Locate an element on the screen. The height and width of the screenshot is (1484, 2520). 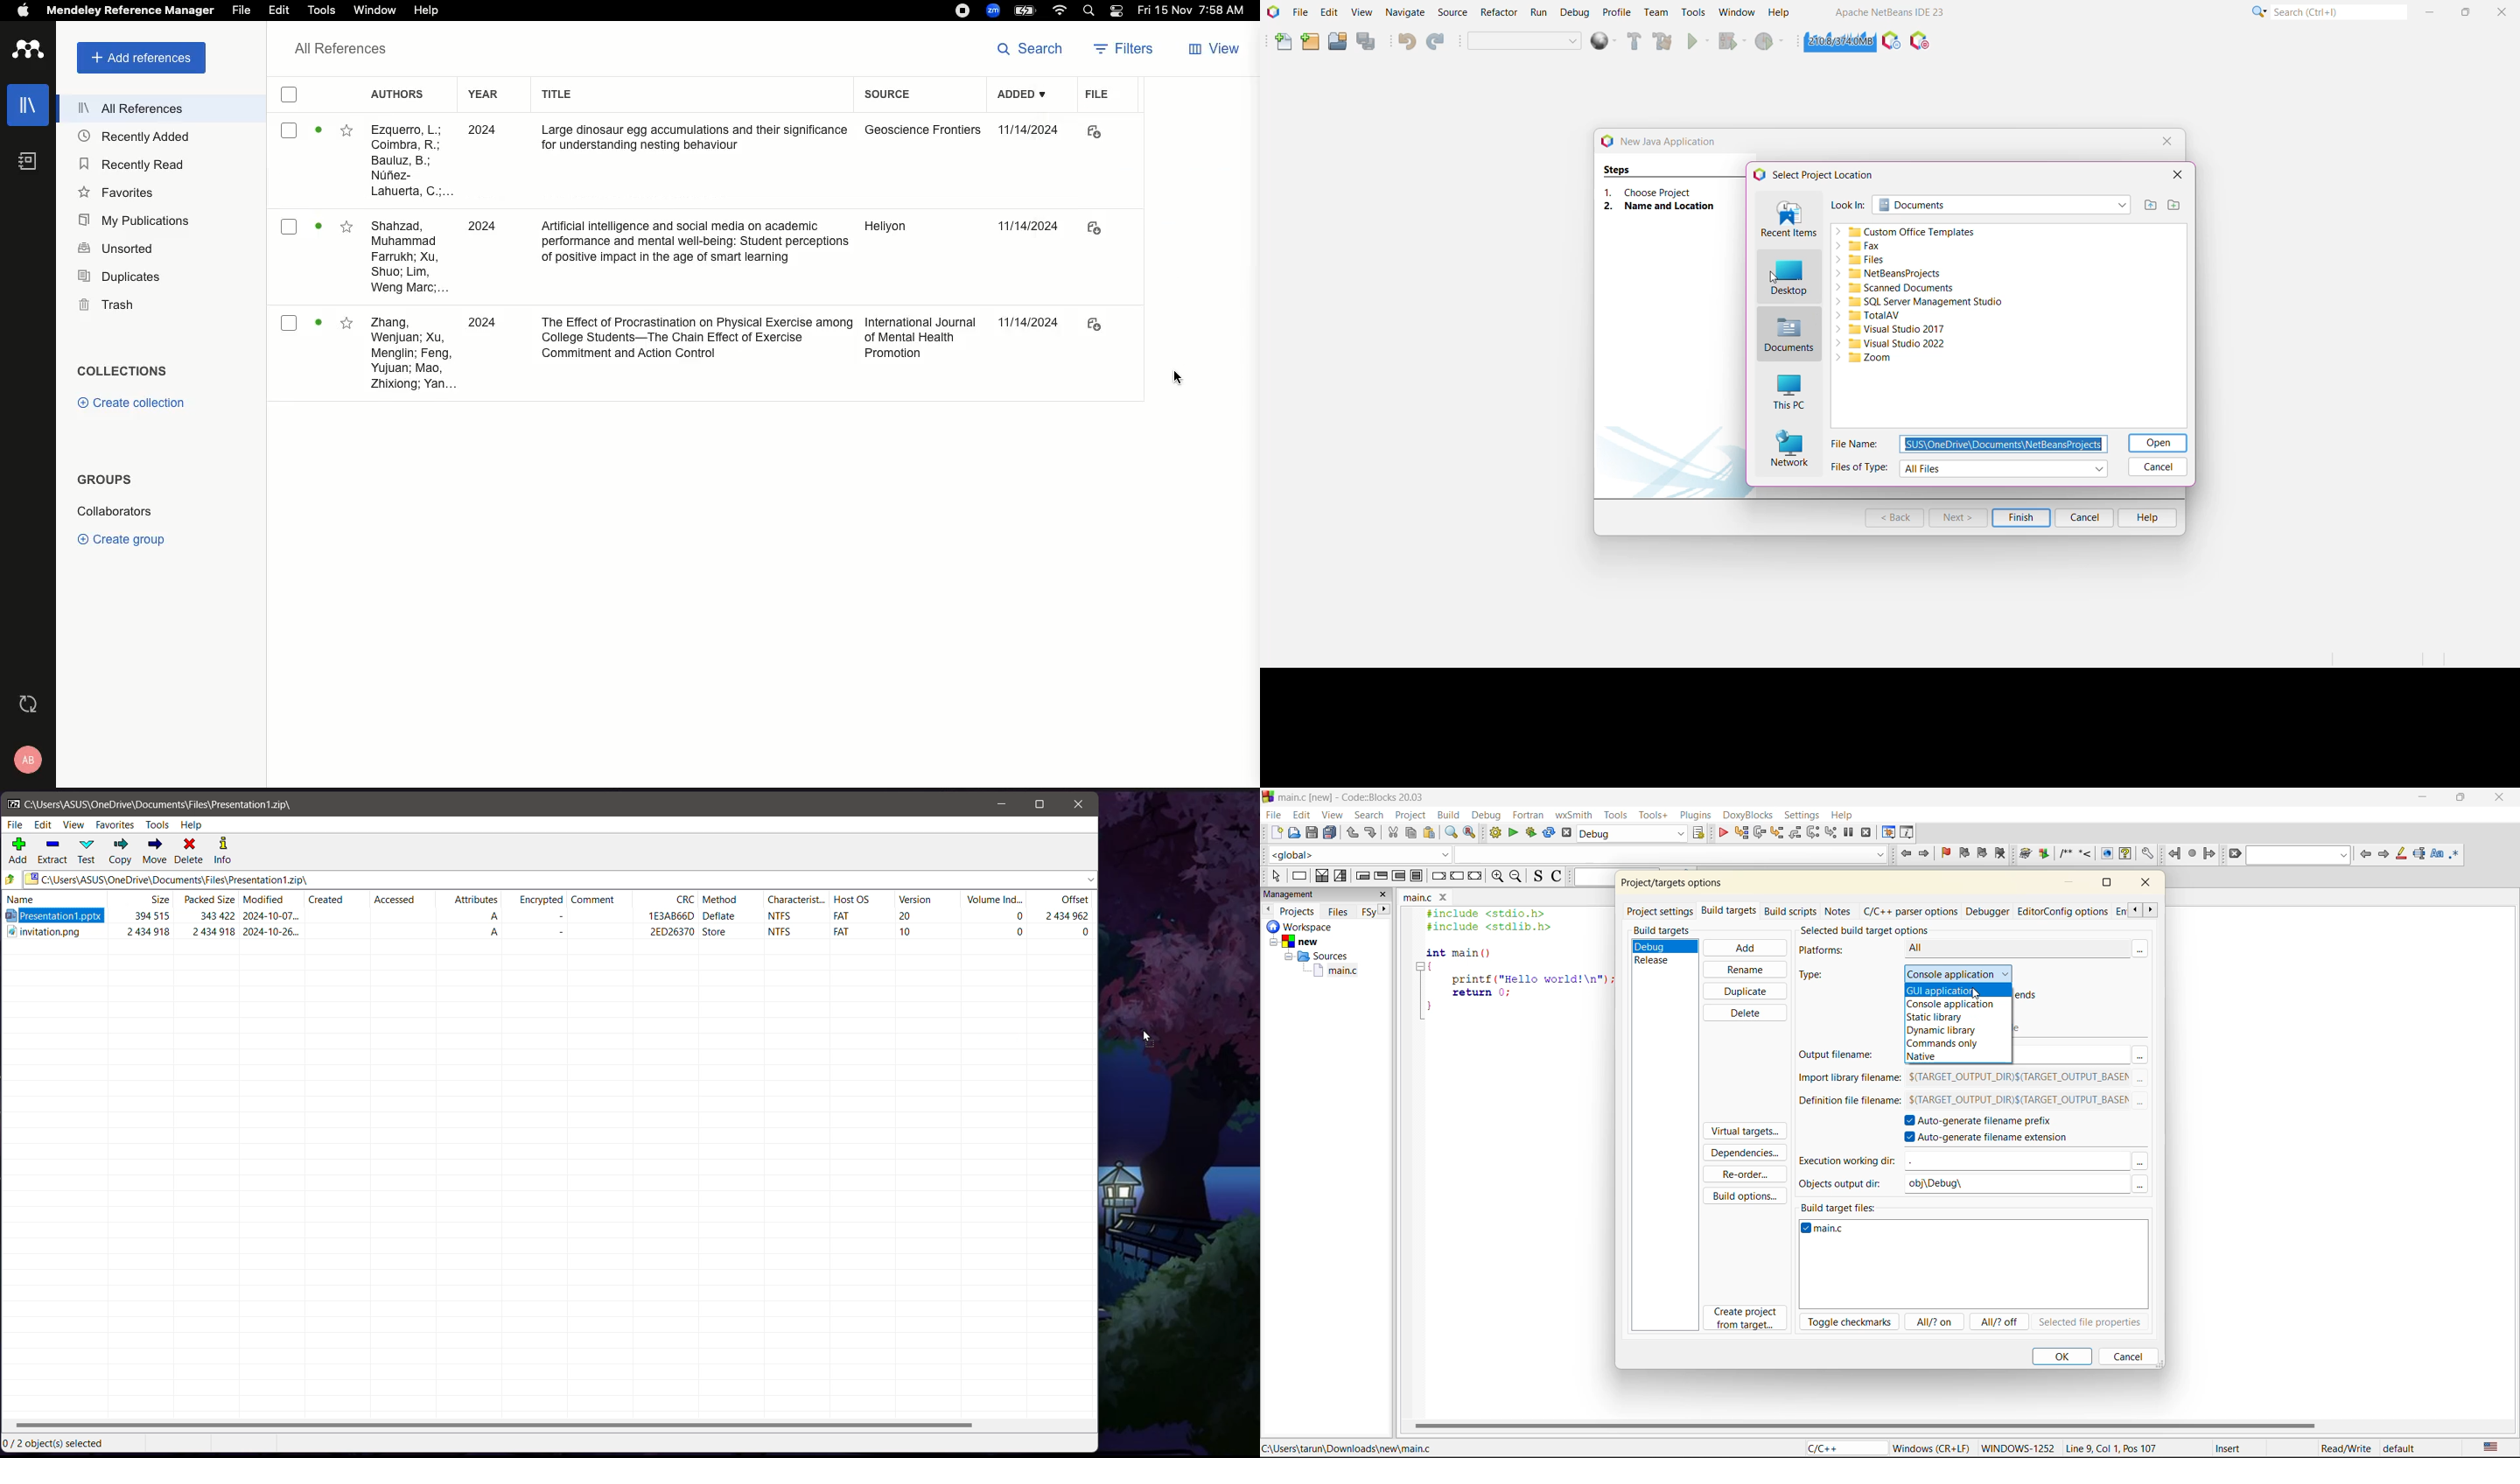
select is located at coordinates (1275, 876).